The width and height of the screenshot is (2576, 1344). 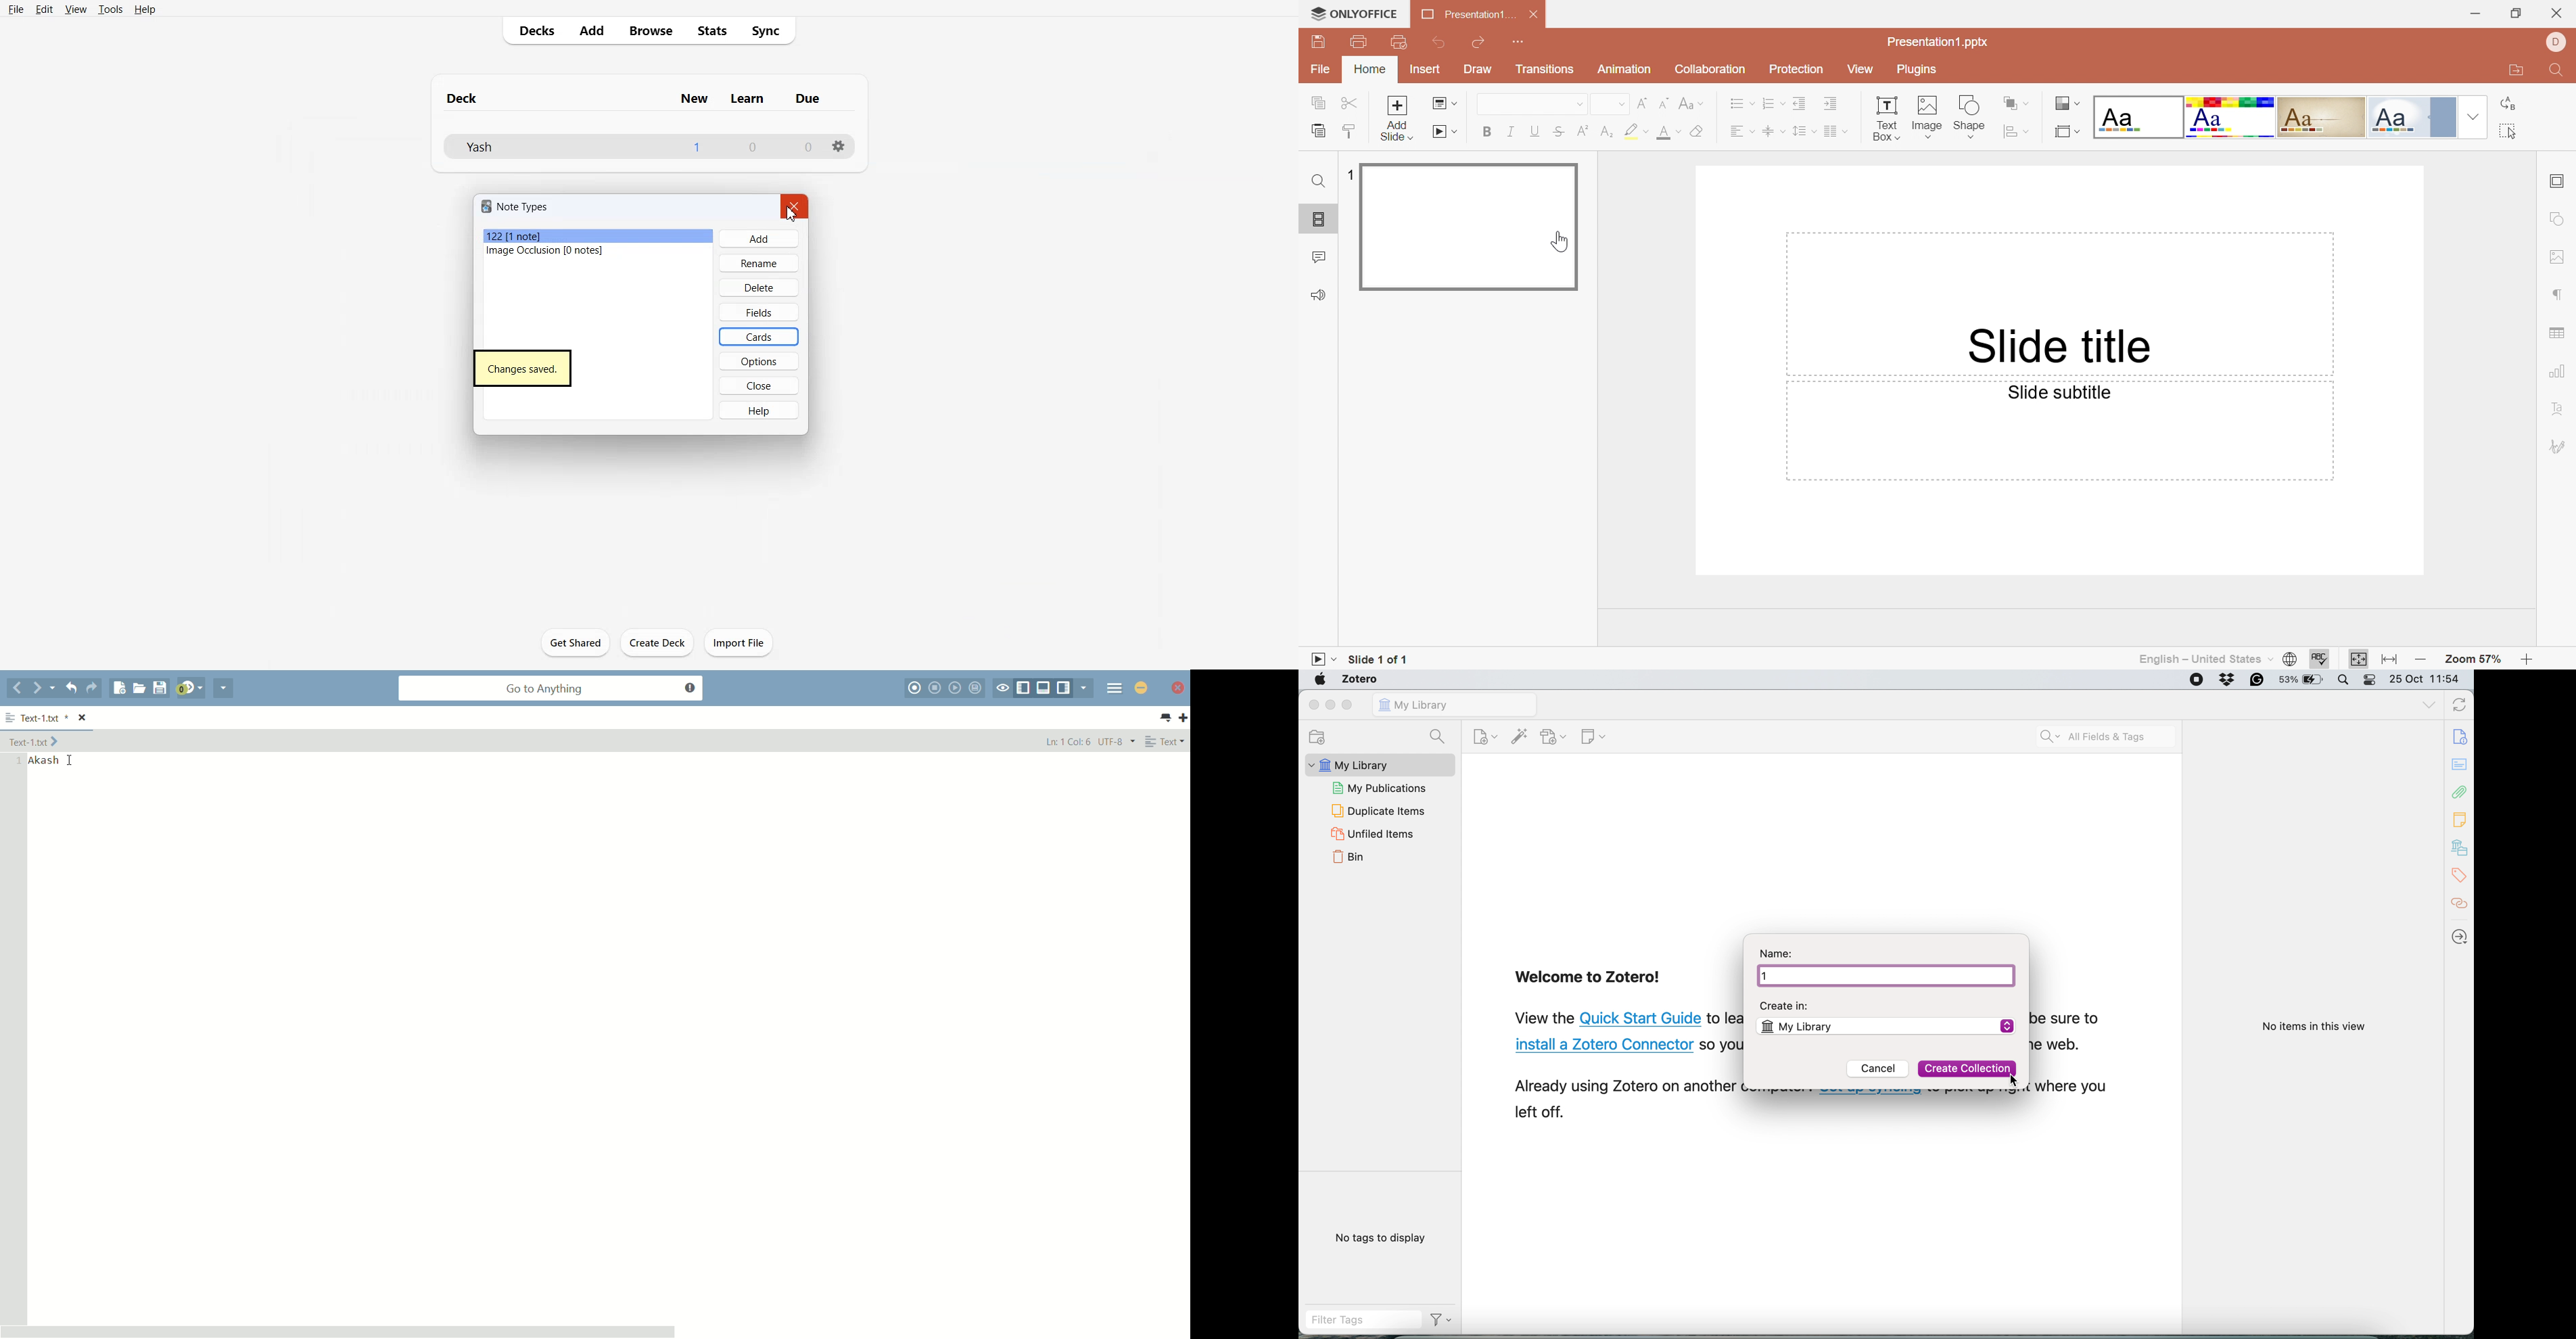 I want to click on Text, so click(x=753, y=147).